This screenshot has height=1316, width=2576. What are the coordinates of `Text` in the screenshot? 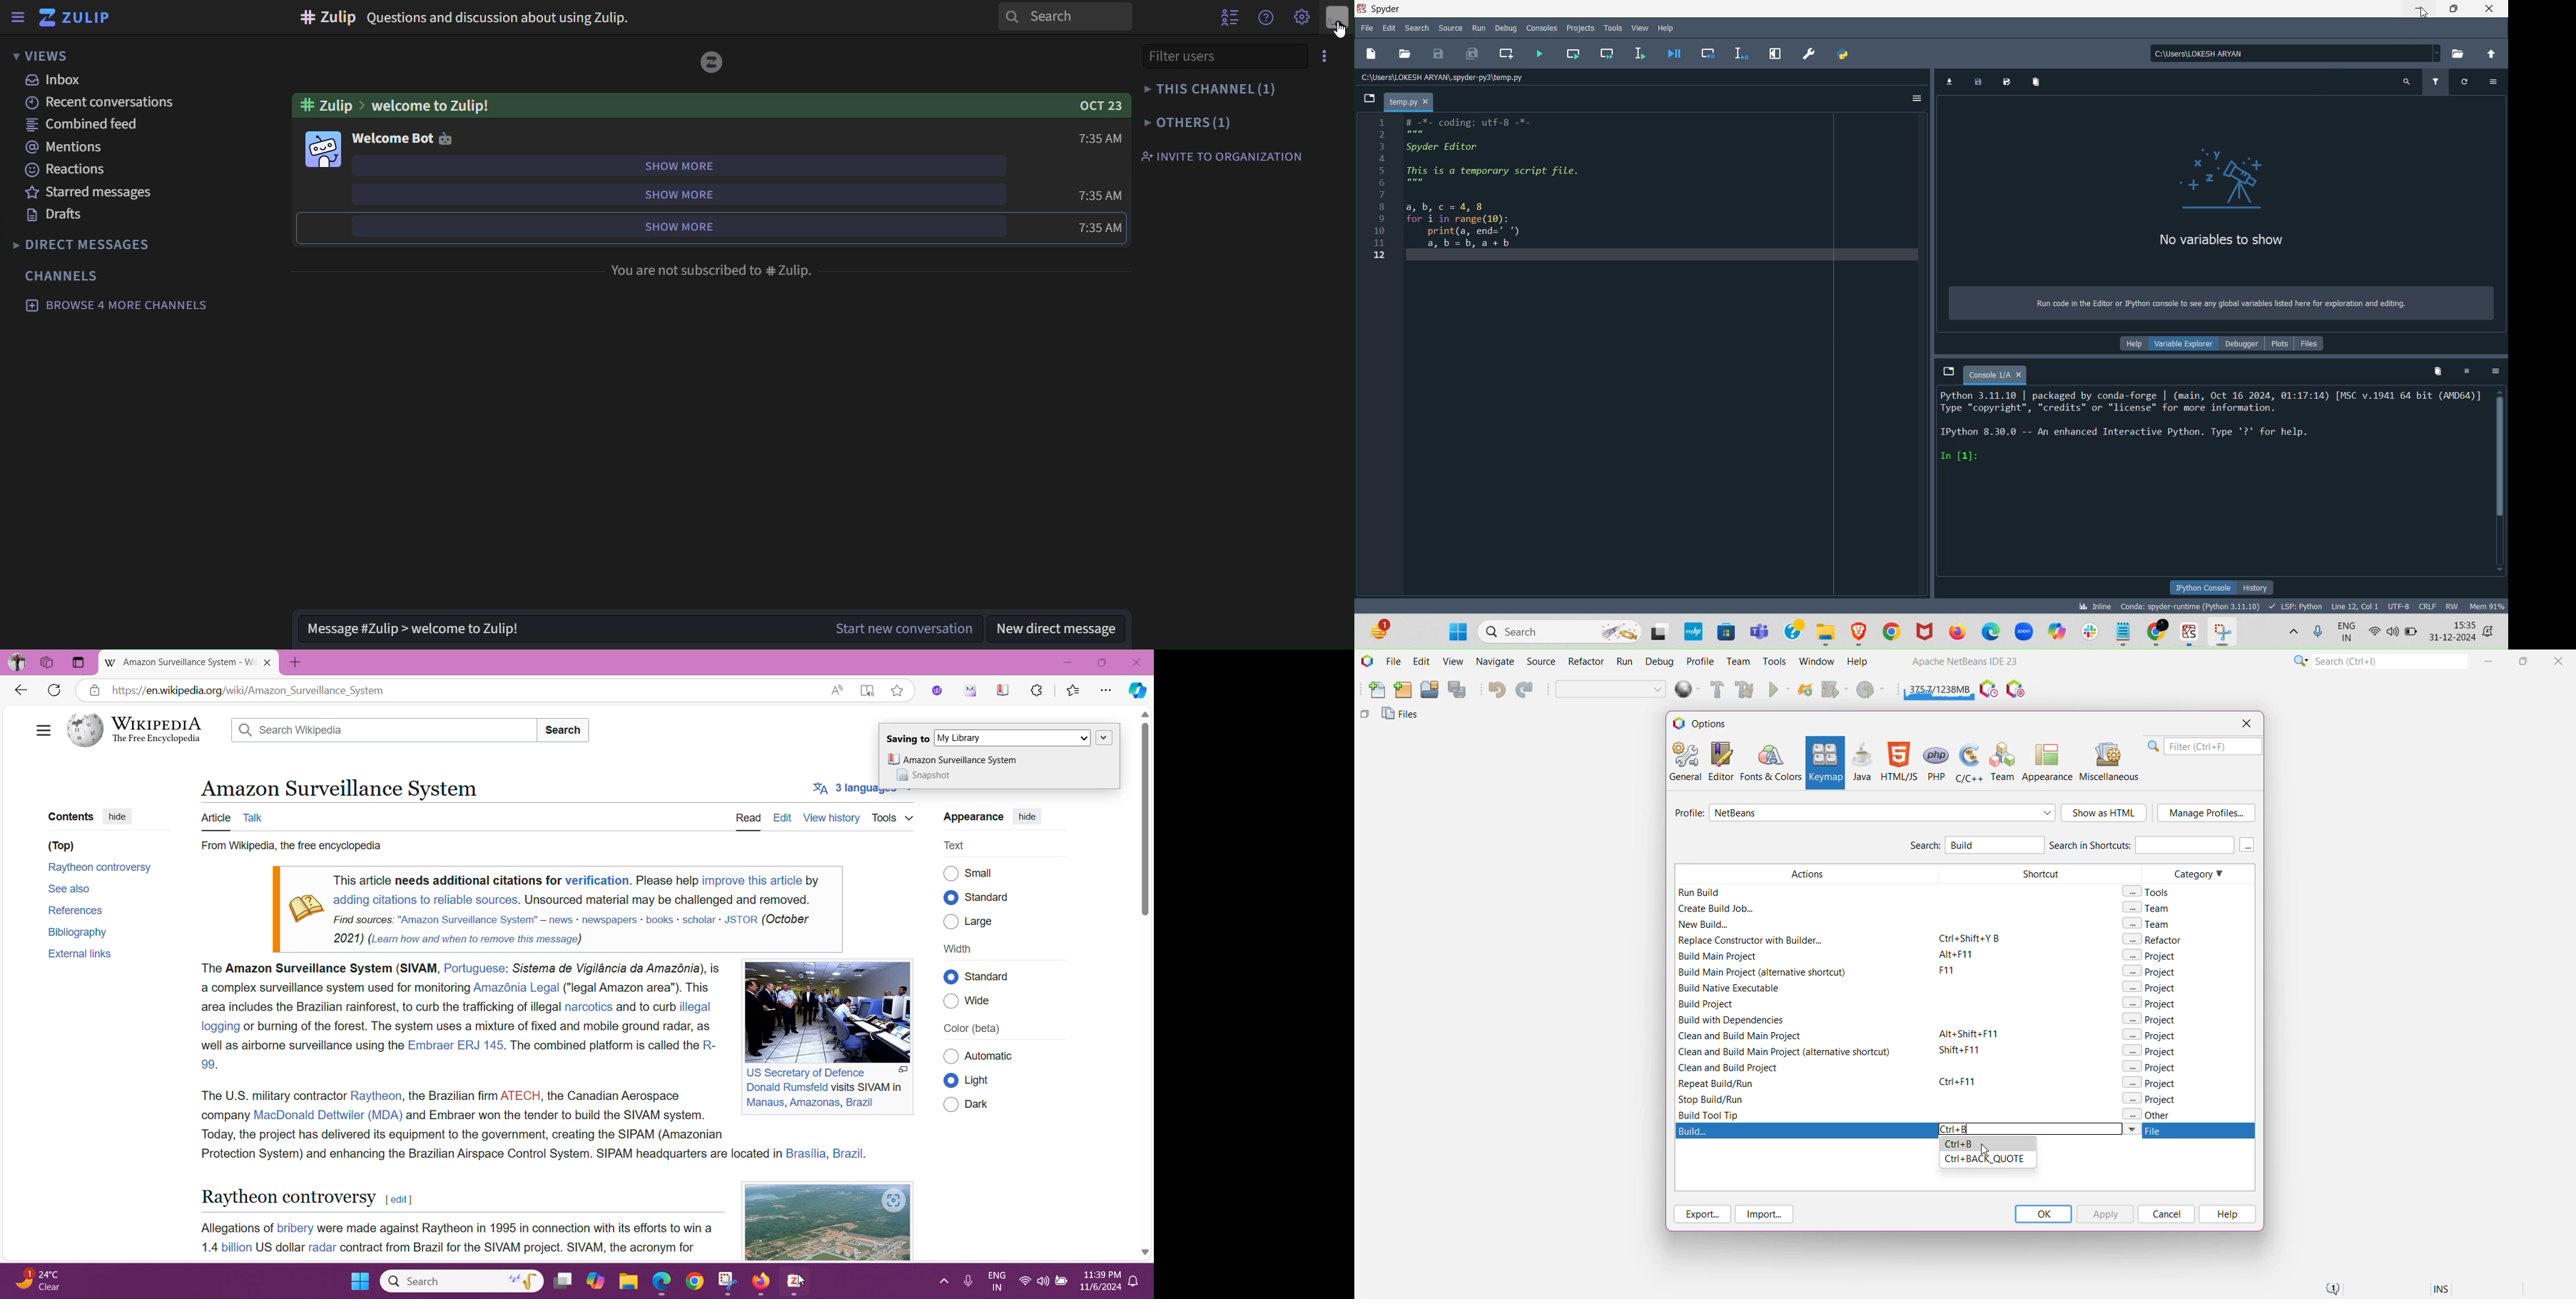 It's located at (2217, 307).